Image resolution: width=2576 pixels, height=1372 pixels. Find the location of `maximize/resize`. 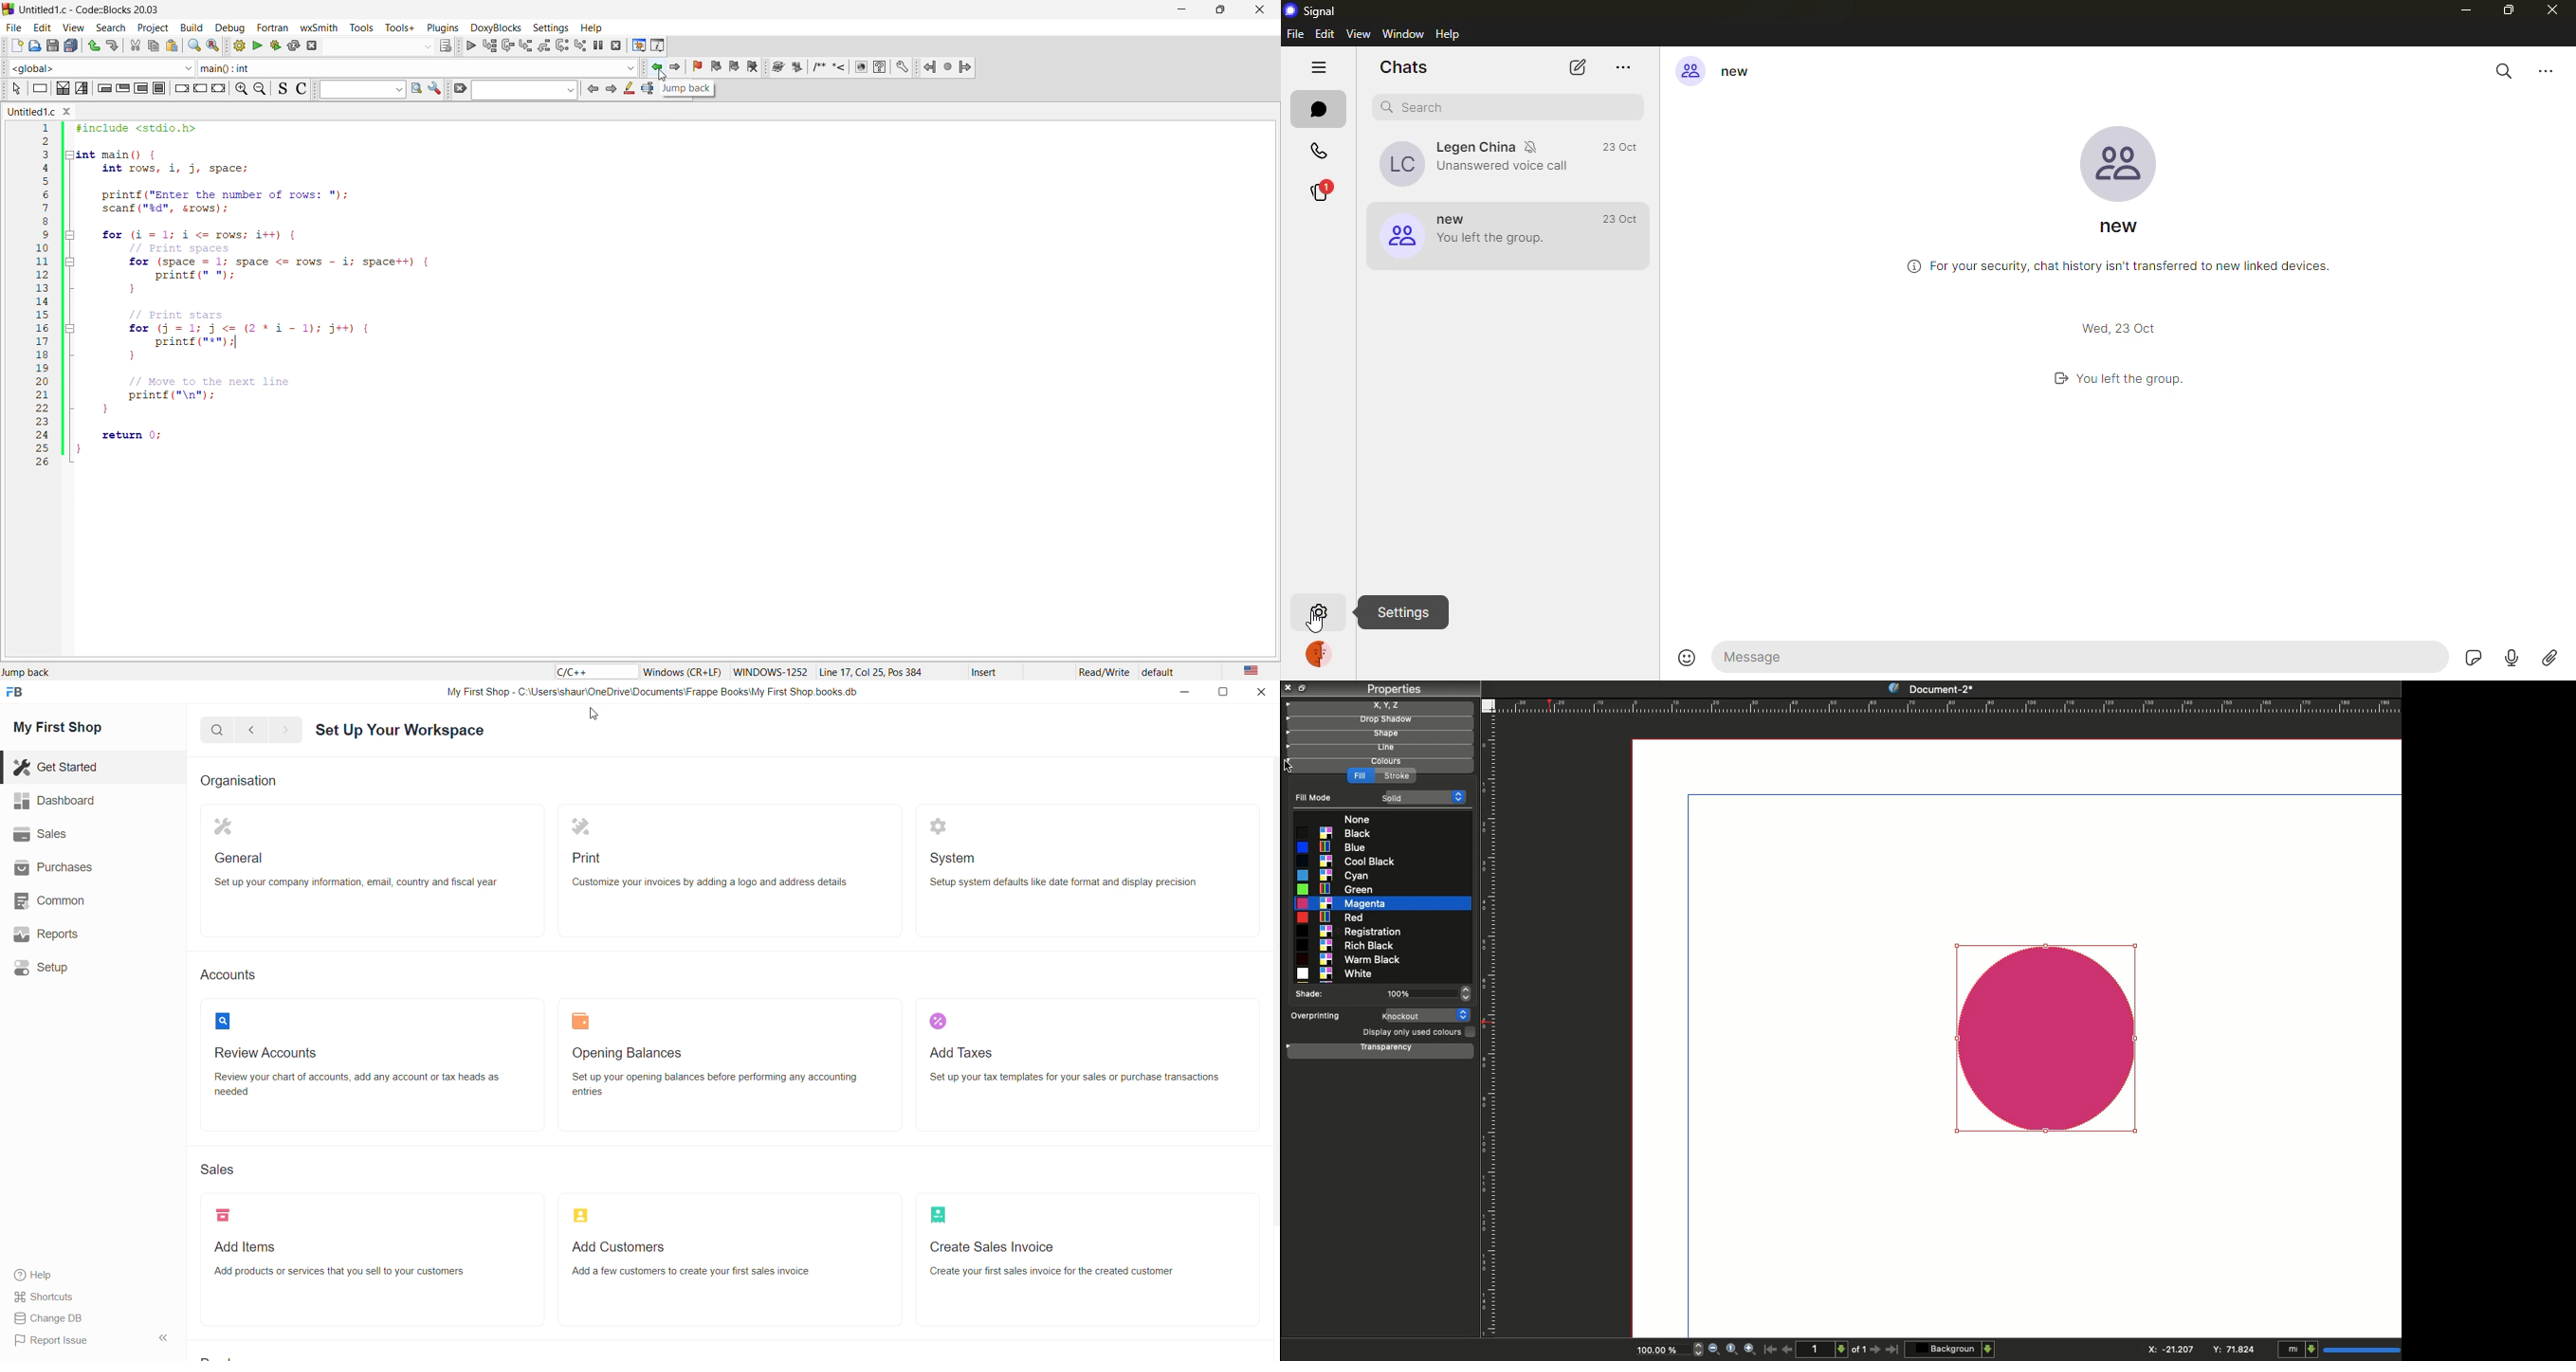

maximize/resize is located at coordinates (1217, 10).